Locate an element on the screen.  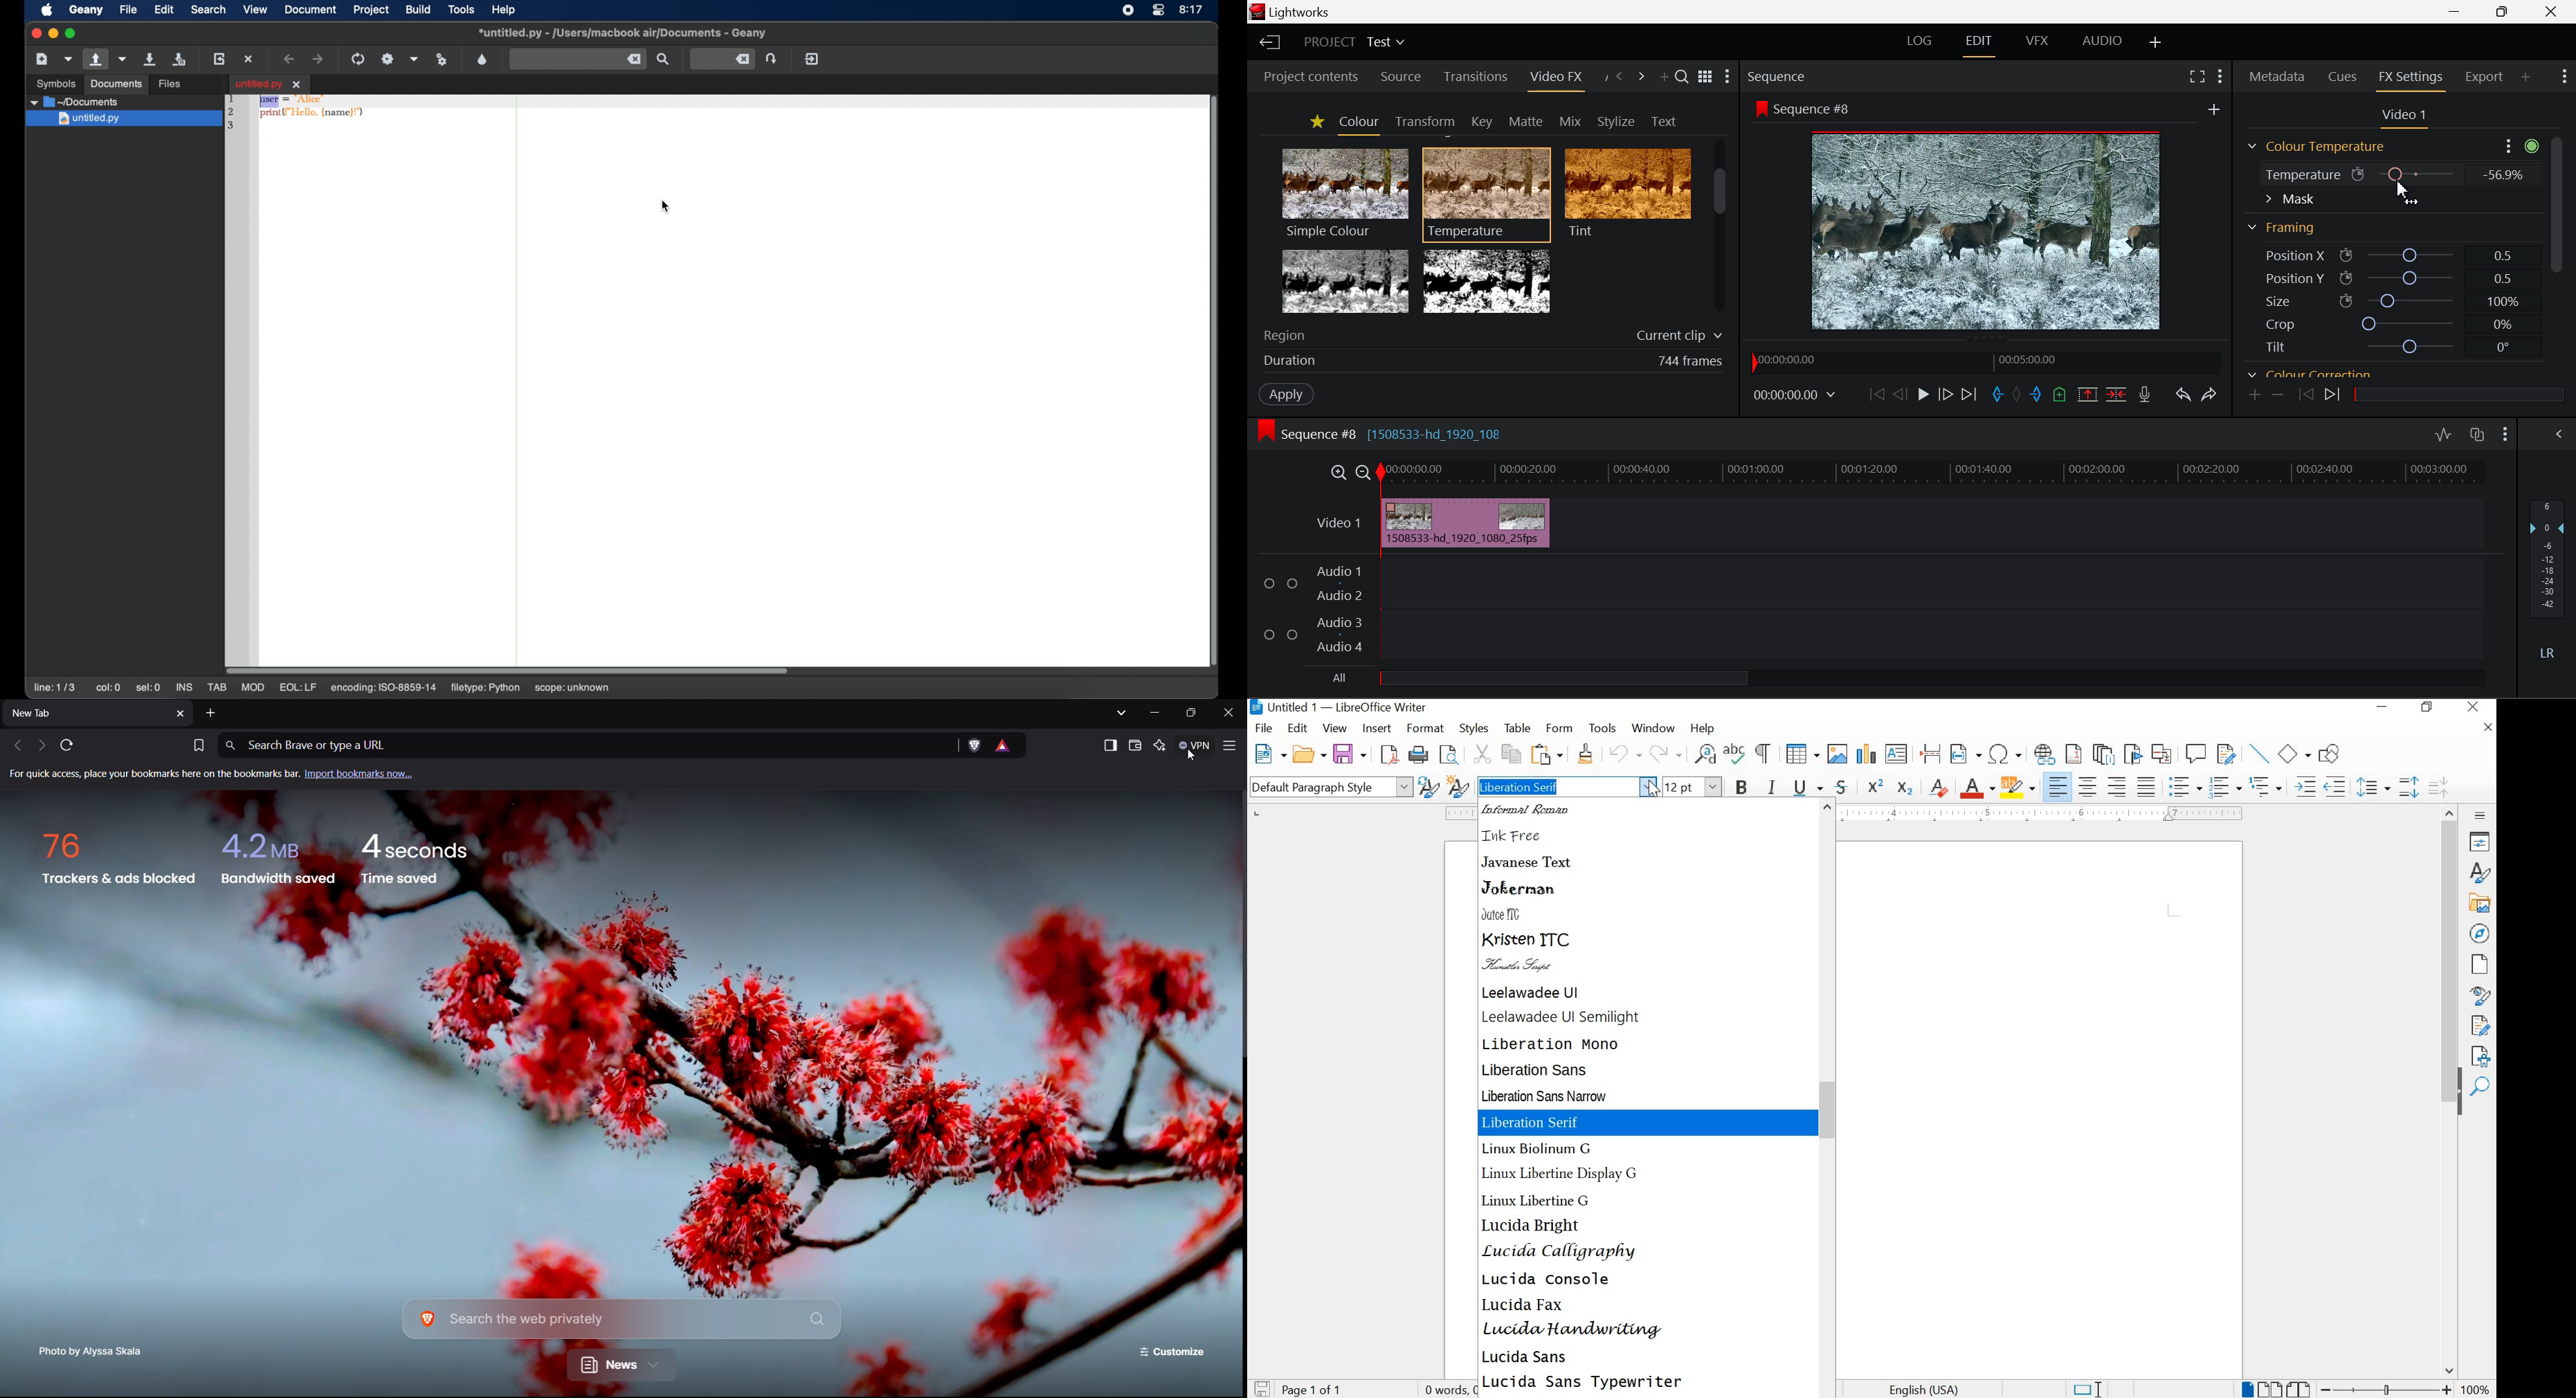
INSERT TABLE is located at coordinates (1800, 754).